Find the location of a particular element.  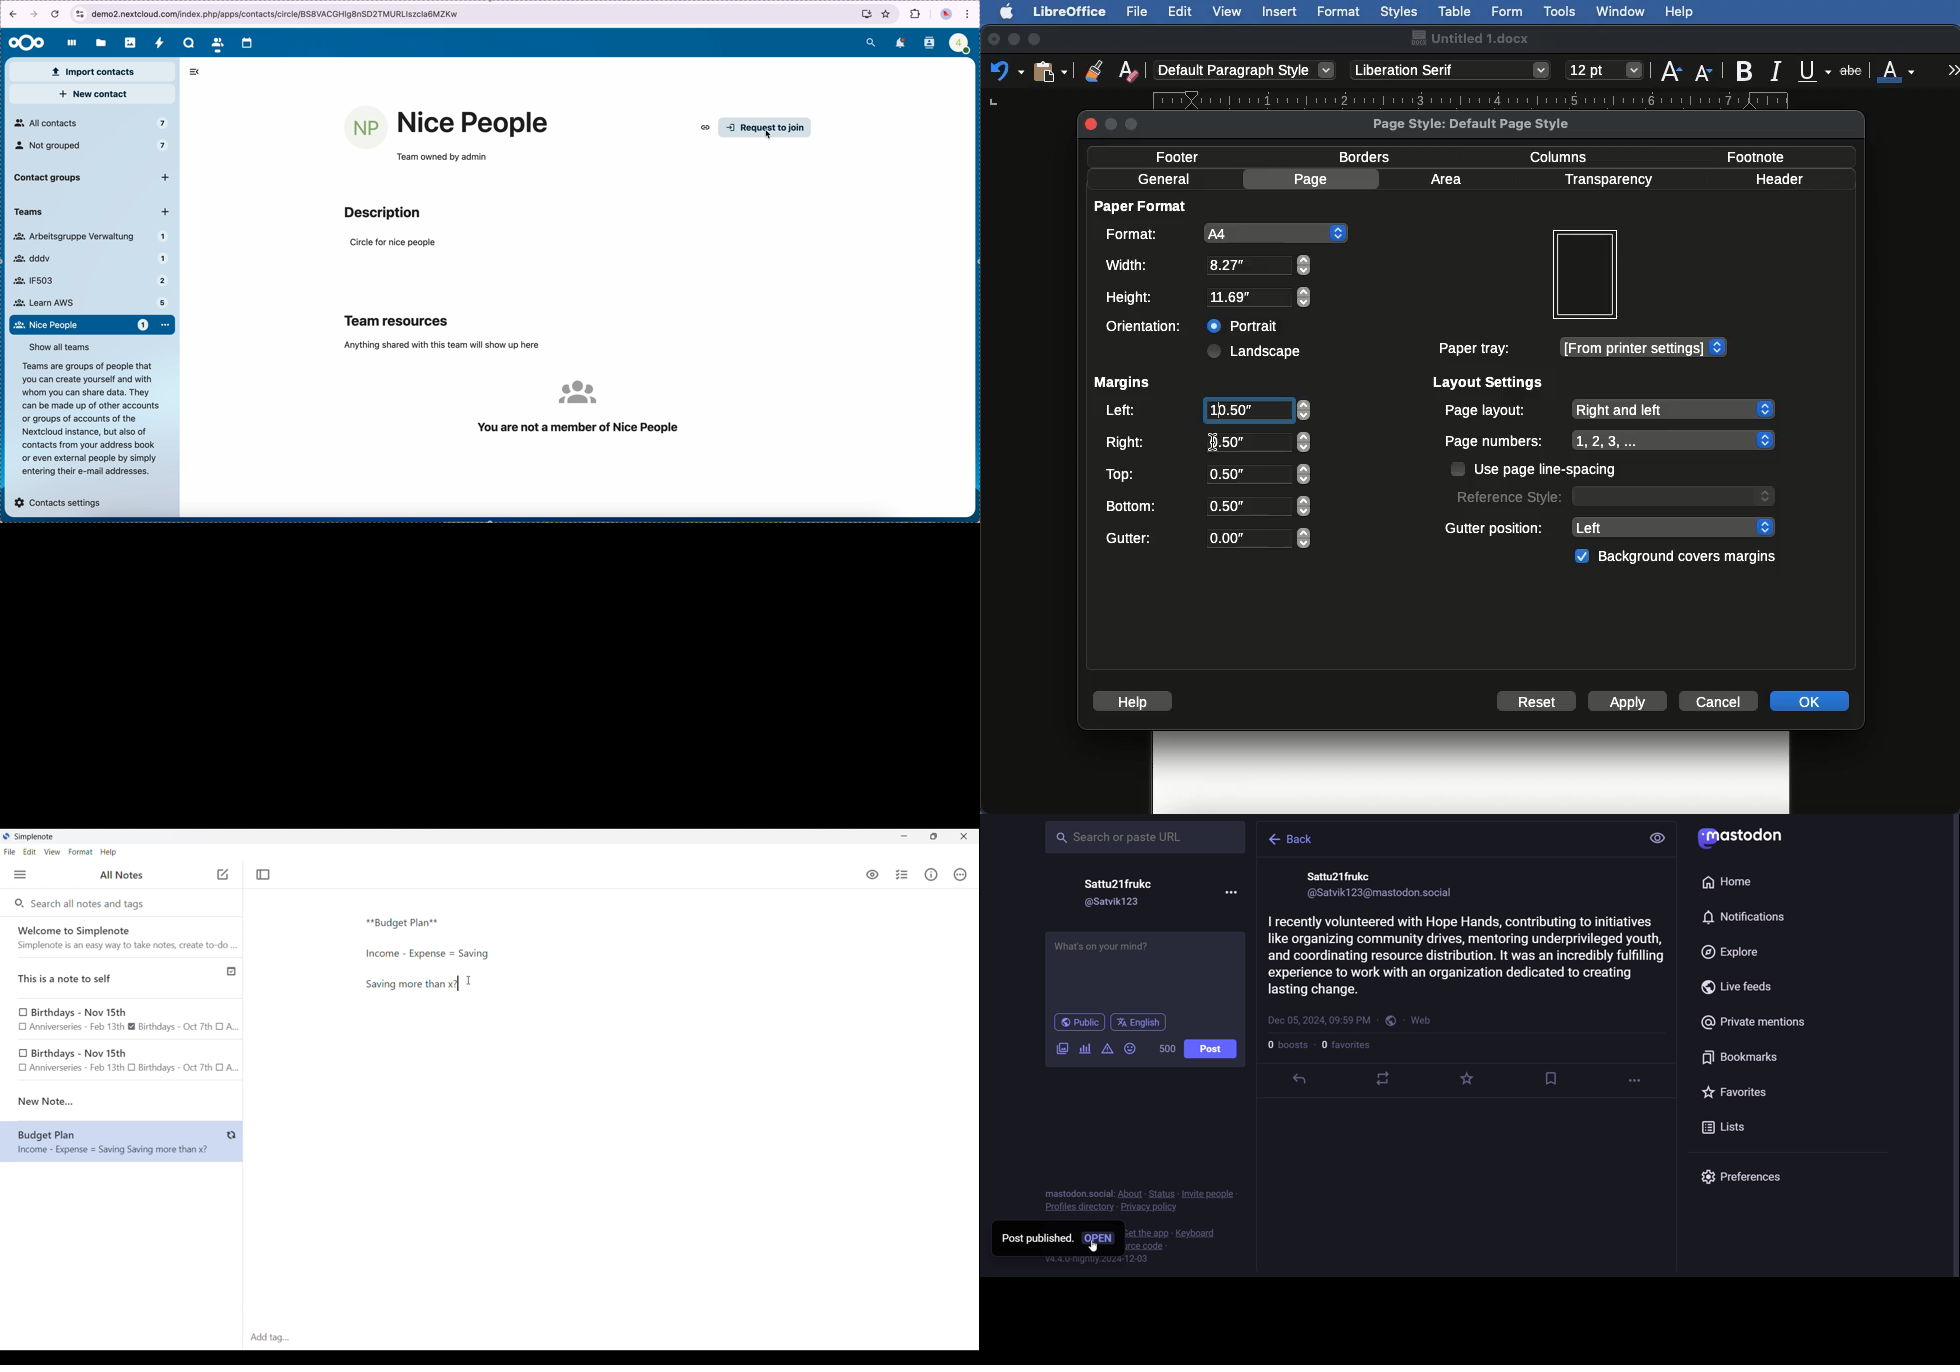

Clear formatting is located at coordinates (1128, 69).